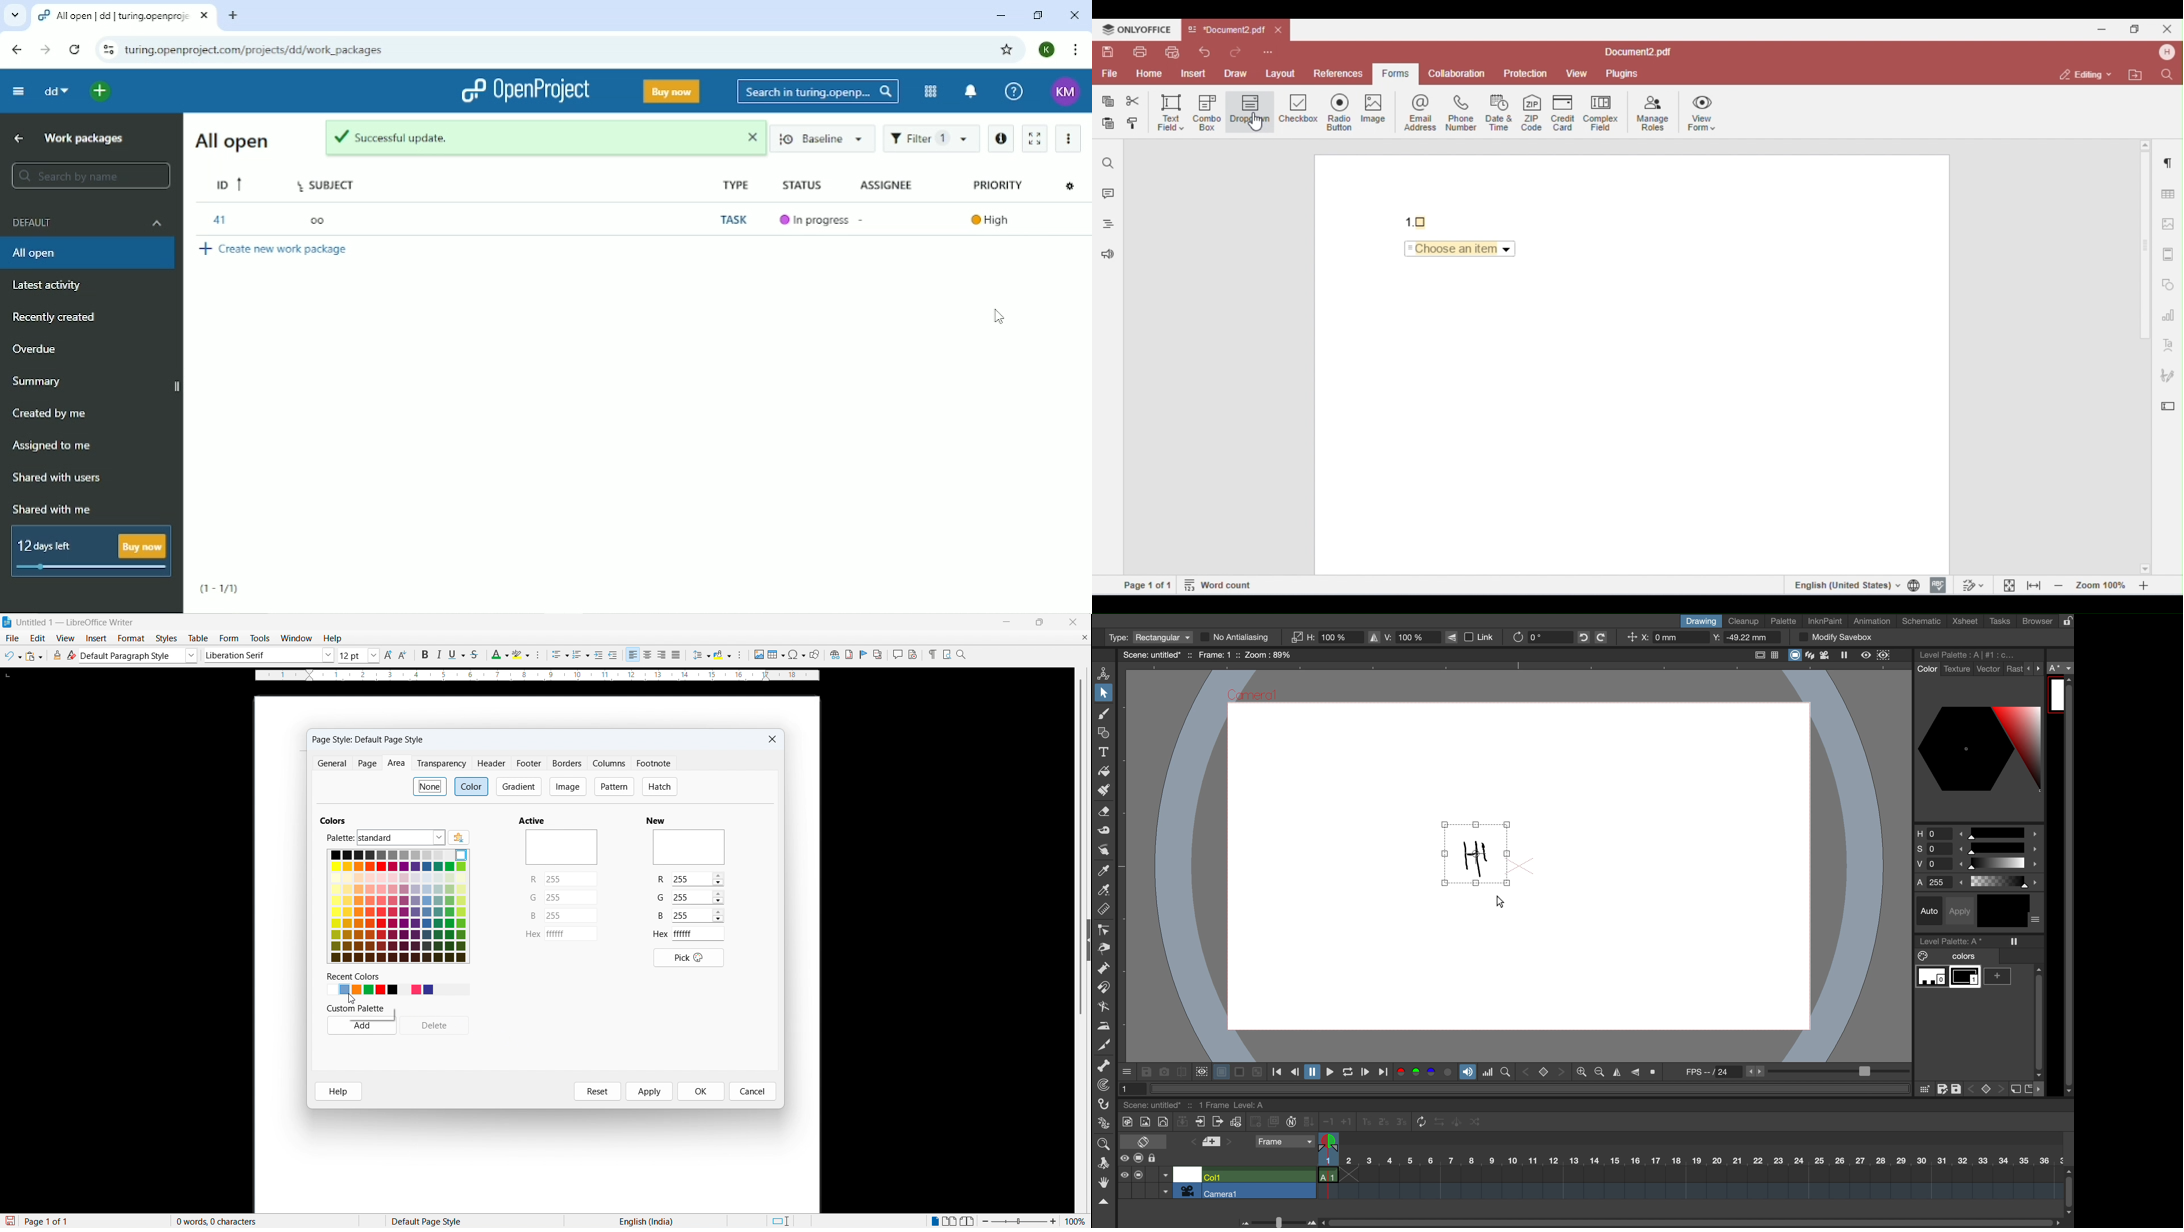 This screenshot has width=2184, height=1232. What do you see at coordinates (397, 989) in the screenshot?
I see `Recent colours ` at bounding box center [397, 989].